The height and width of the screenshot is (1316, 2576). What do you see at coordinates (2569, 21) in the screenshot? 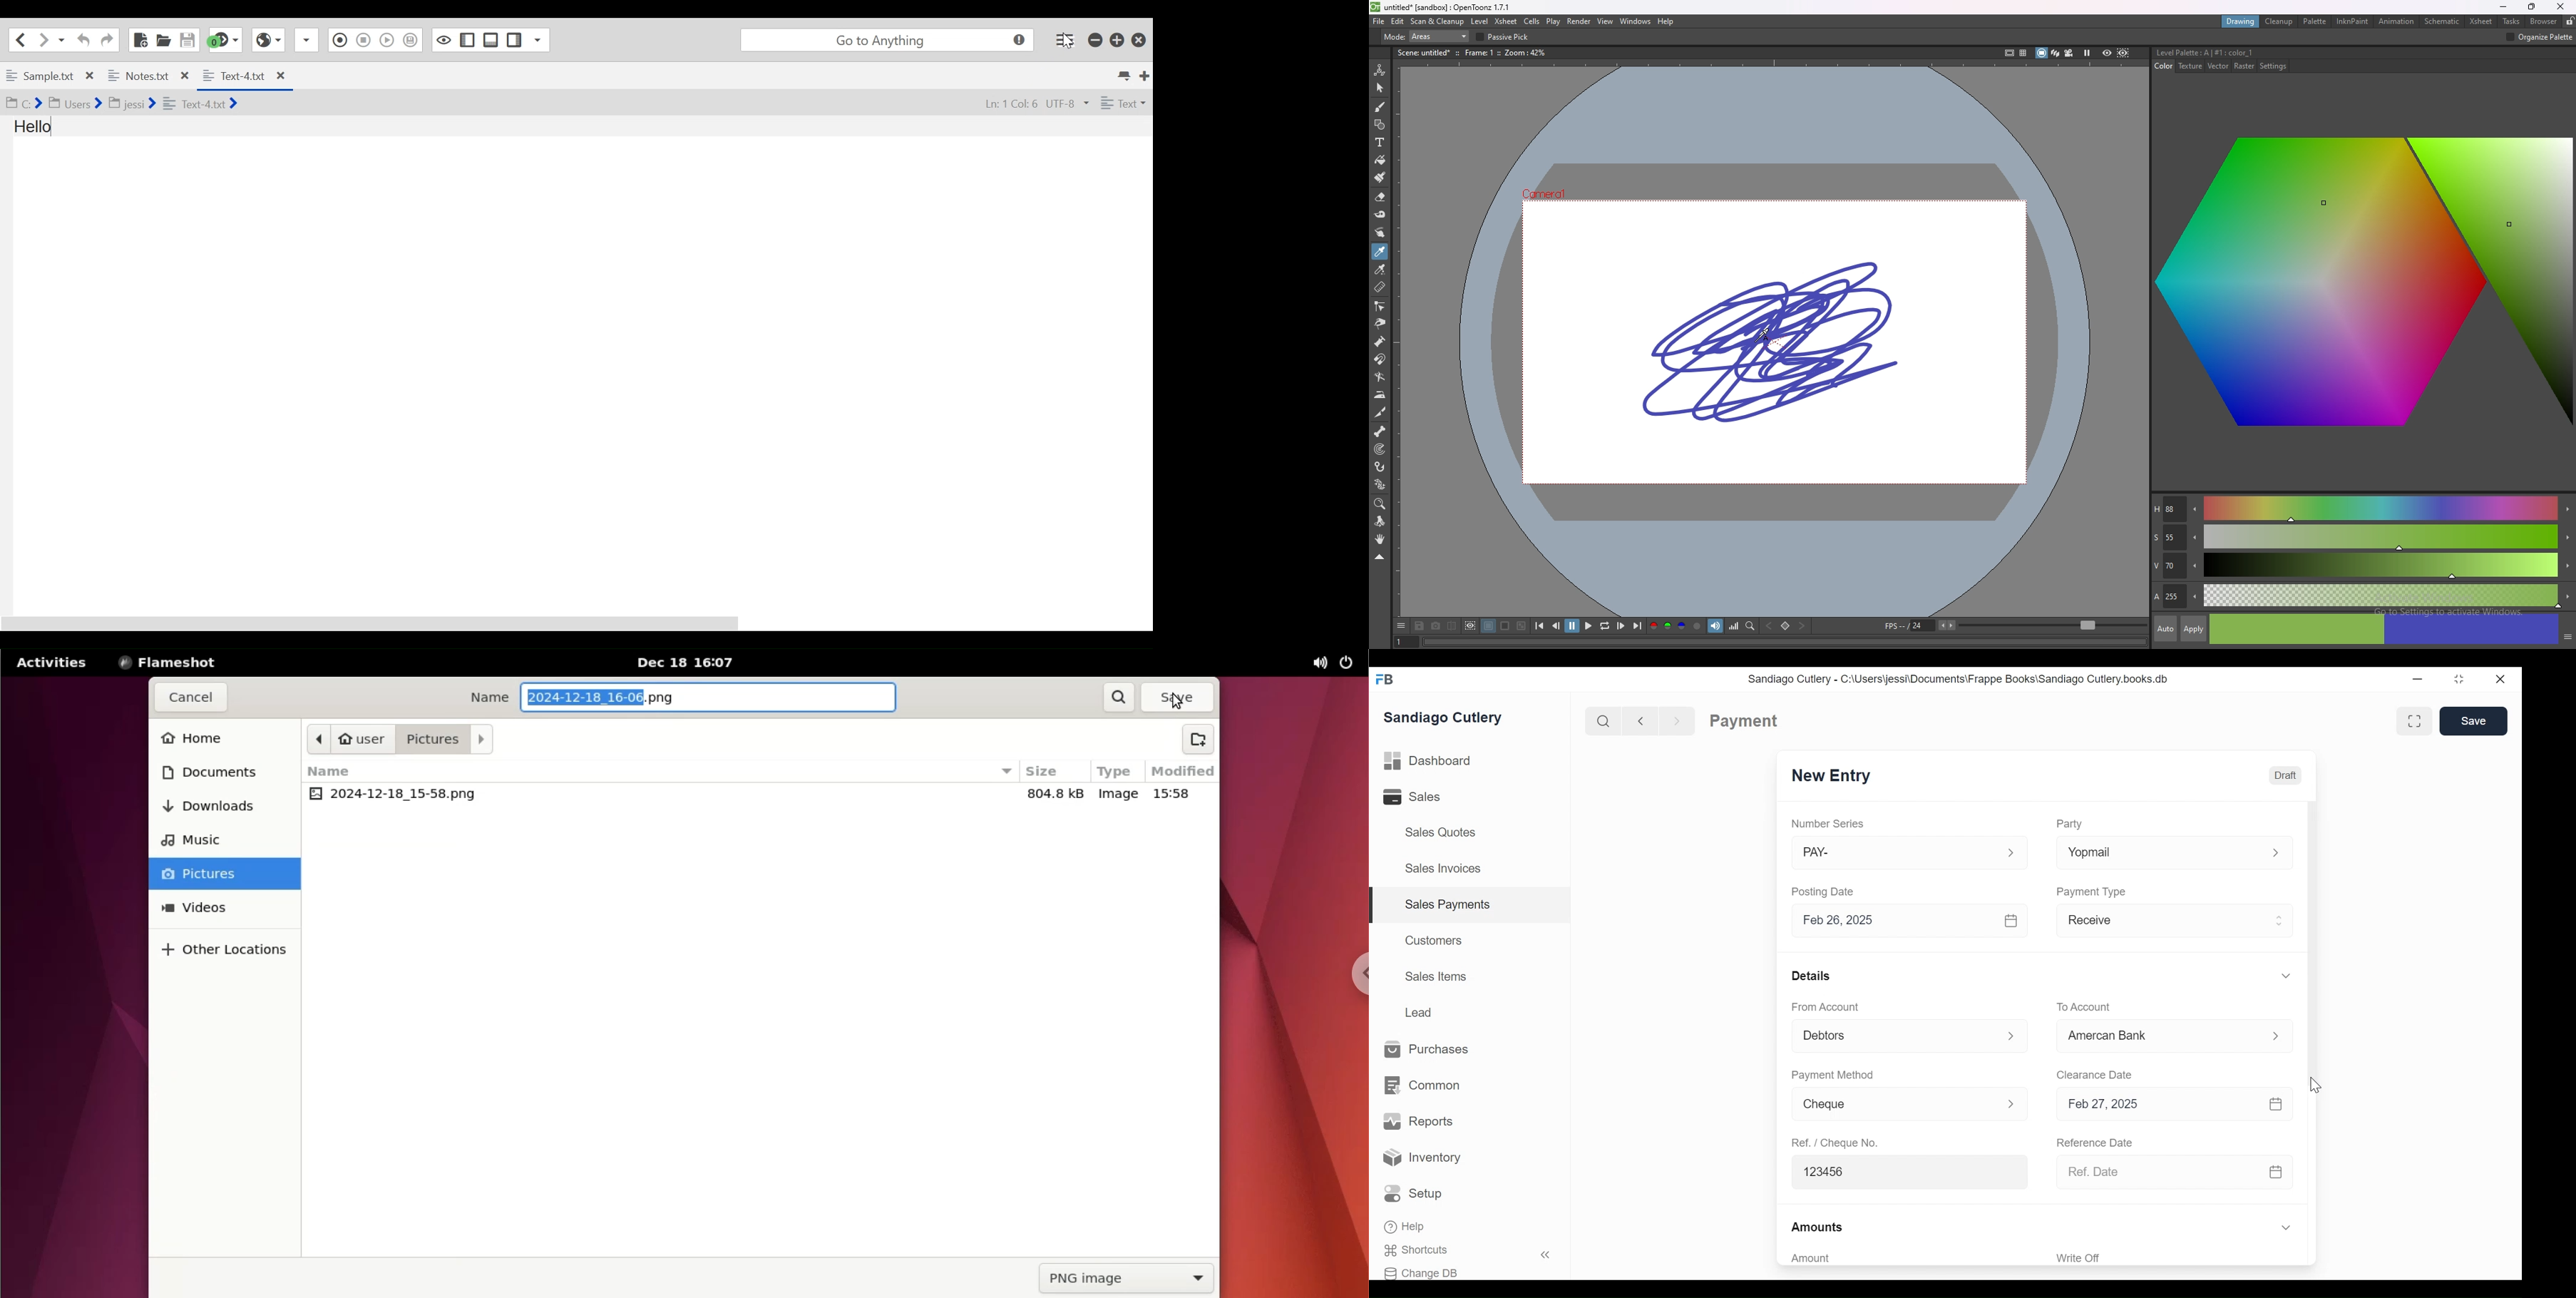
I see `lock` at bounding box center [2569, 21].